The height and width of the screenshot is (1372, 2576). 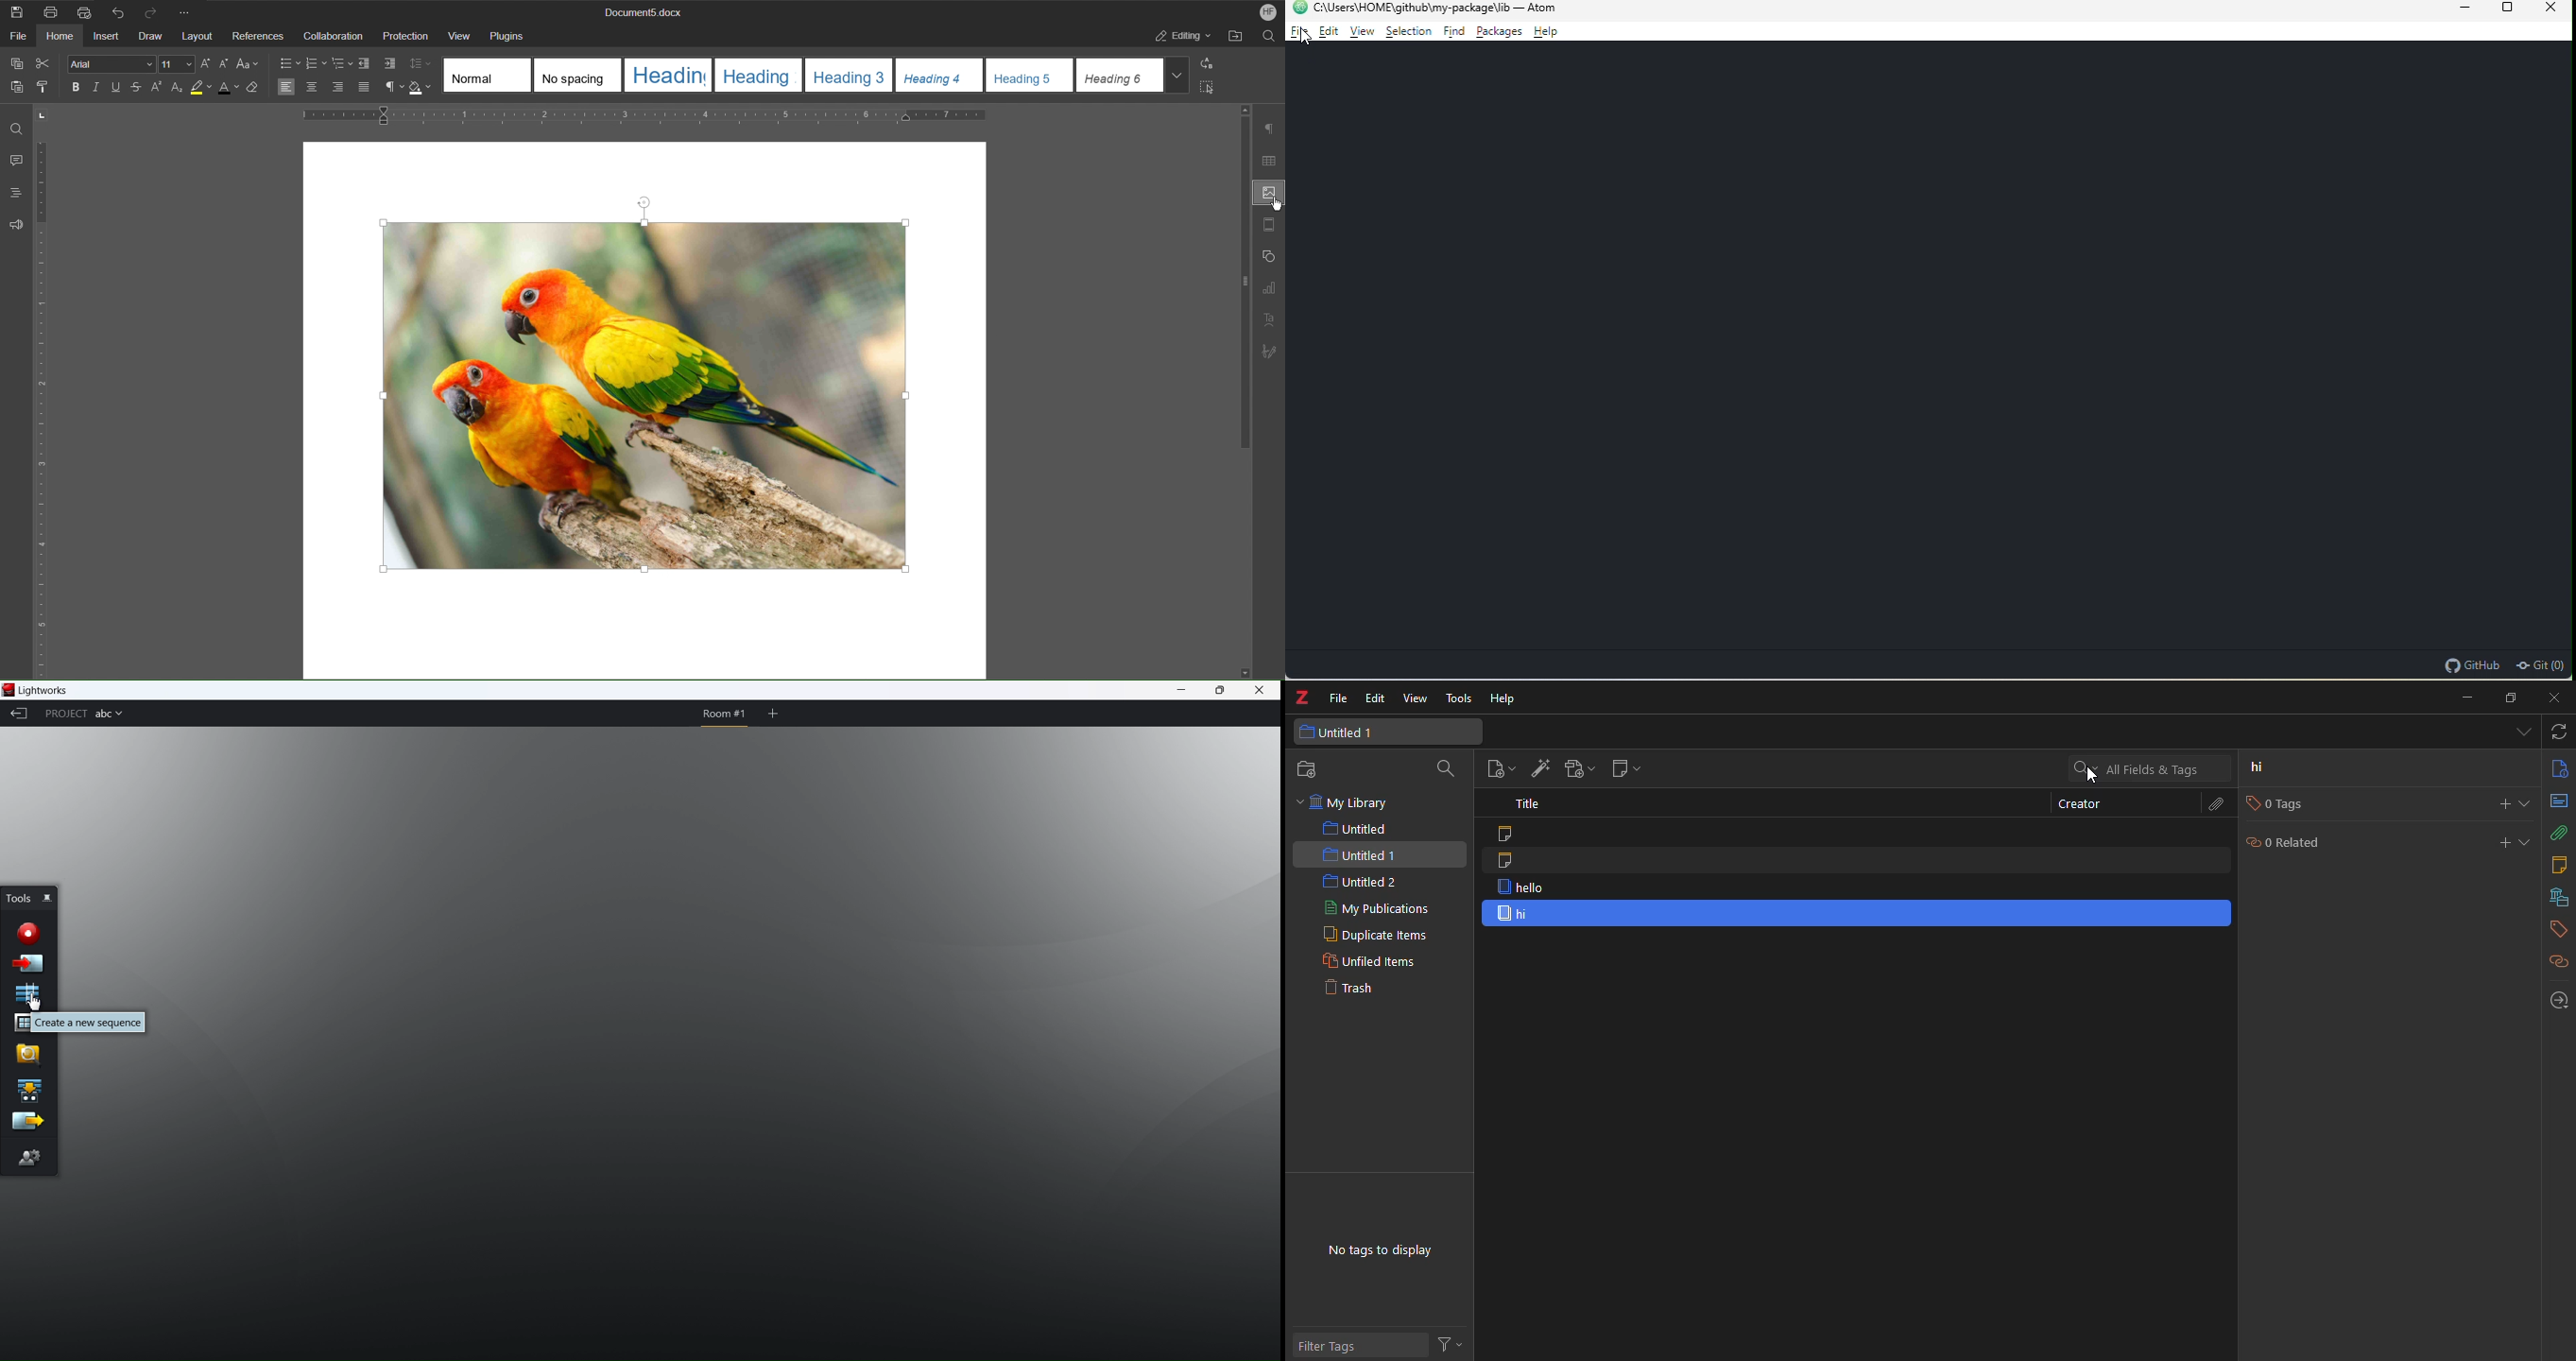 What do you see at coordinates (1211, 64) in the screenshot?
I see `Replace` at bounding box center [1211, 64].